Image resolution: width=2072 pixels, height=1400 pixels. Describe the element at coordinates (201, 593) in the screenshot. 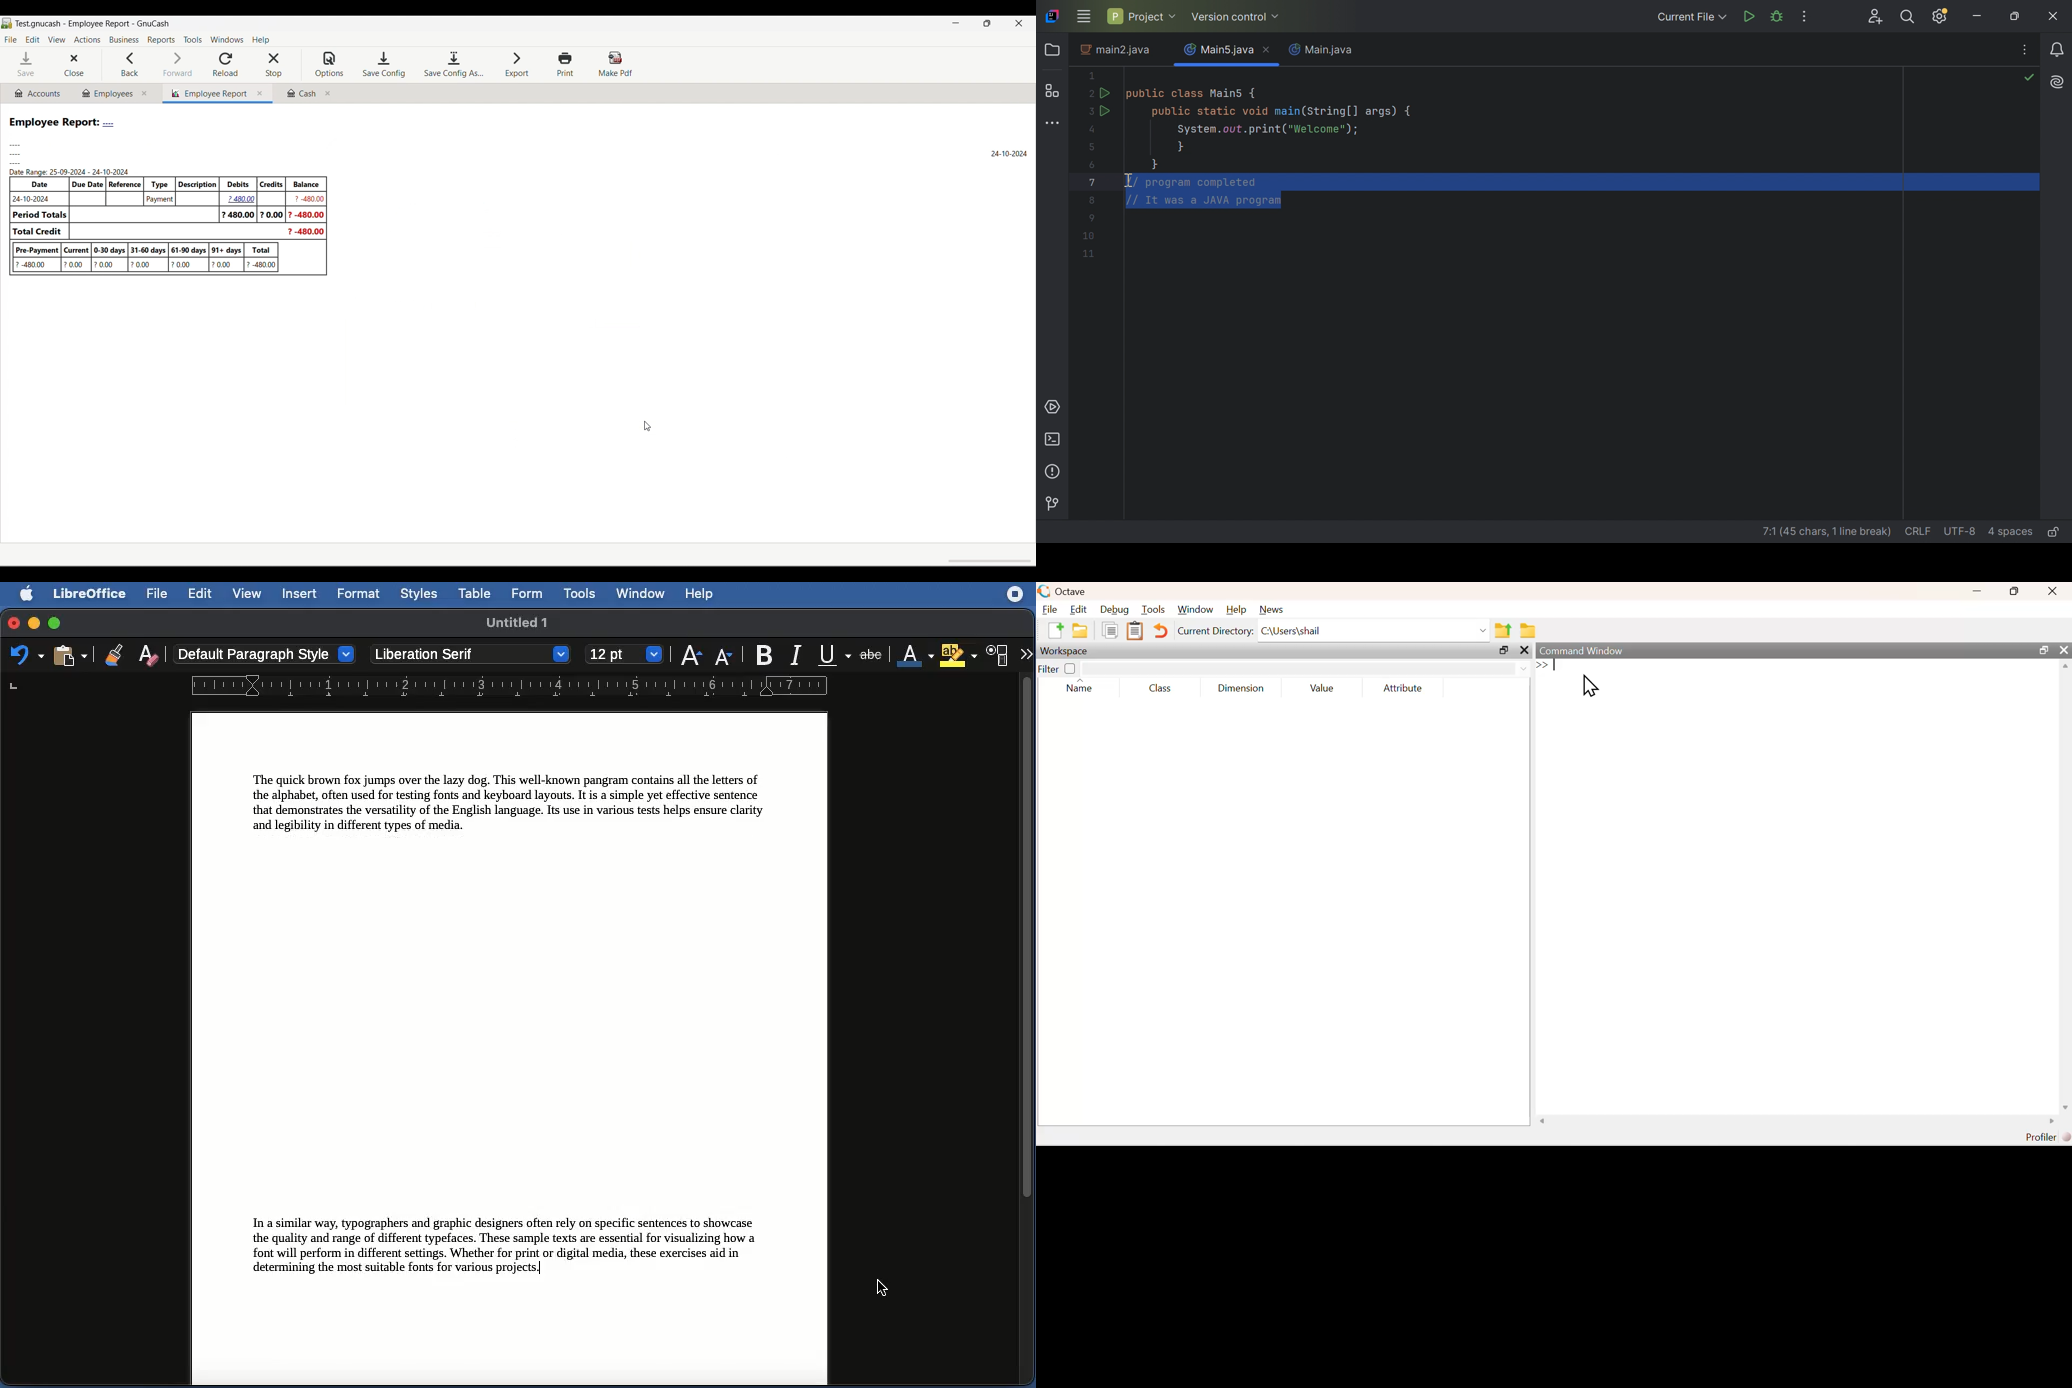

I see `Edit` at that location.